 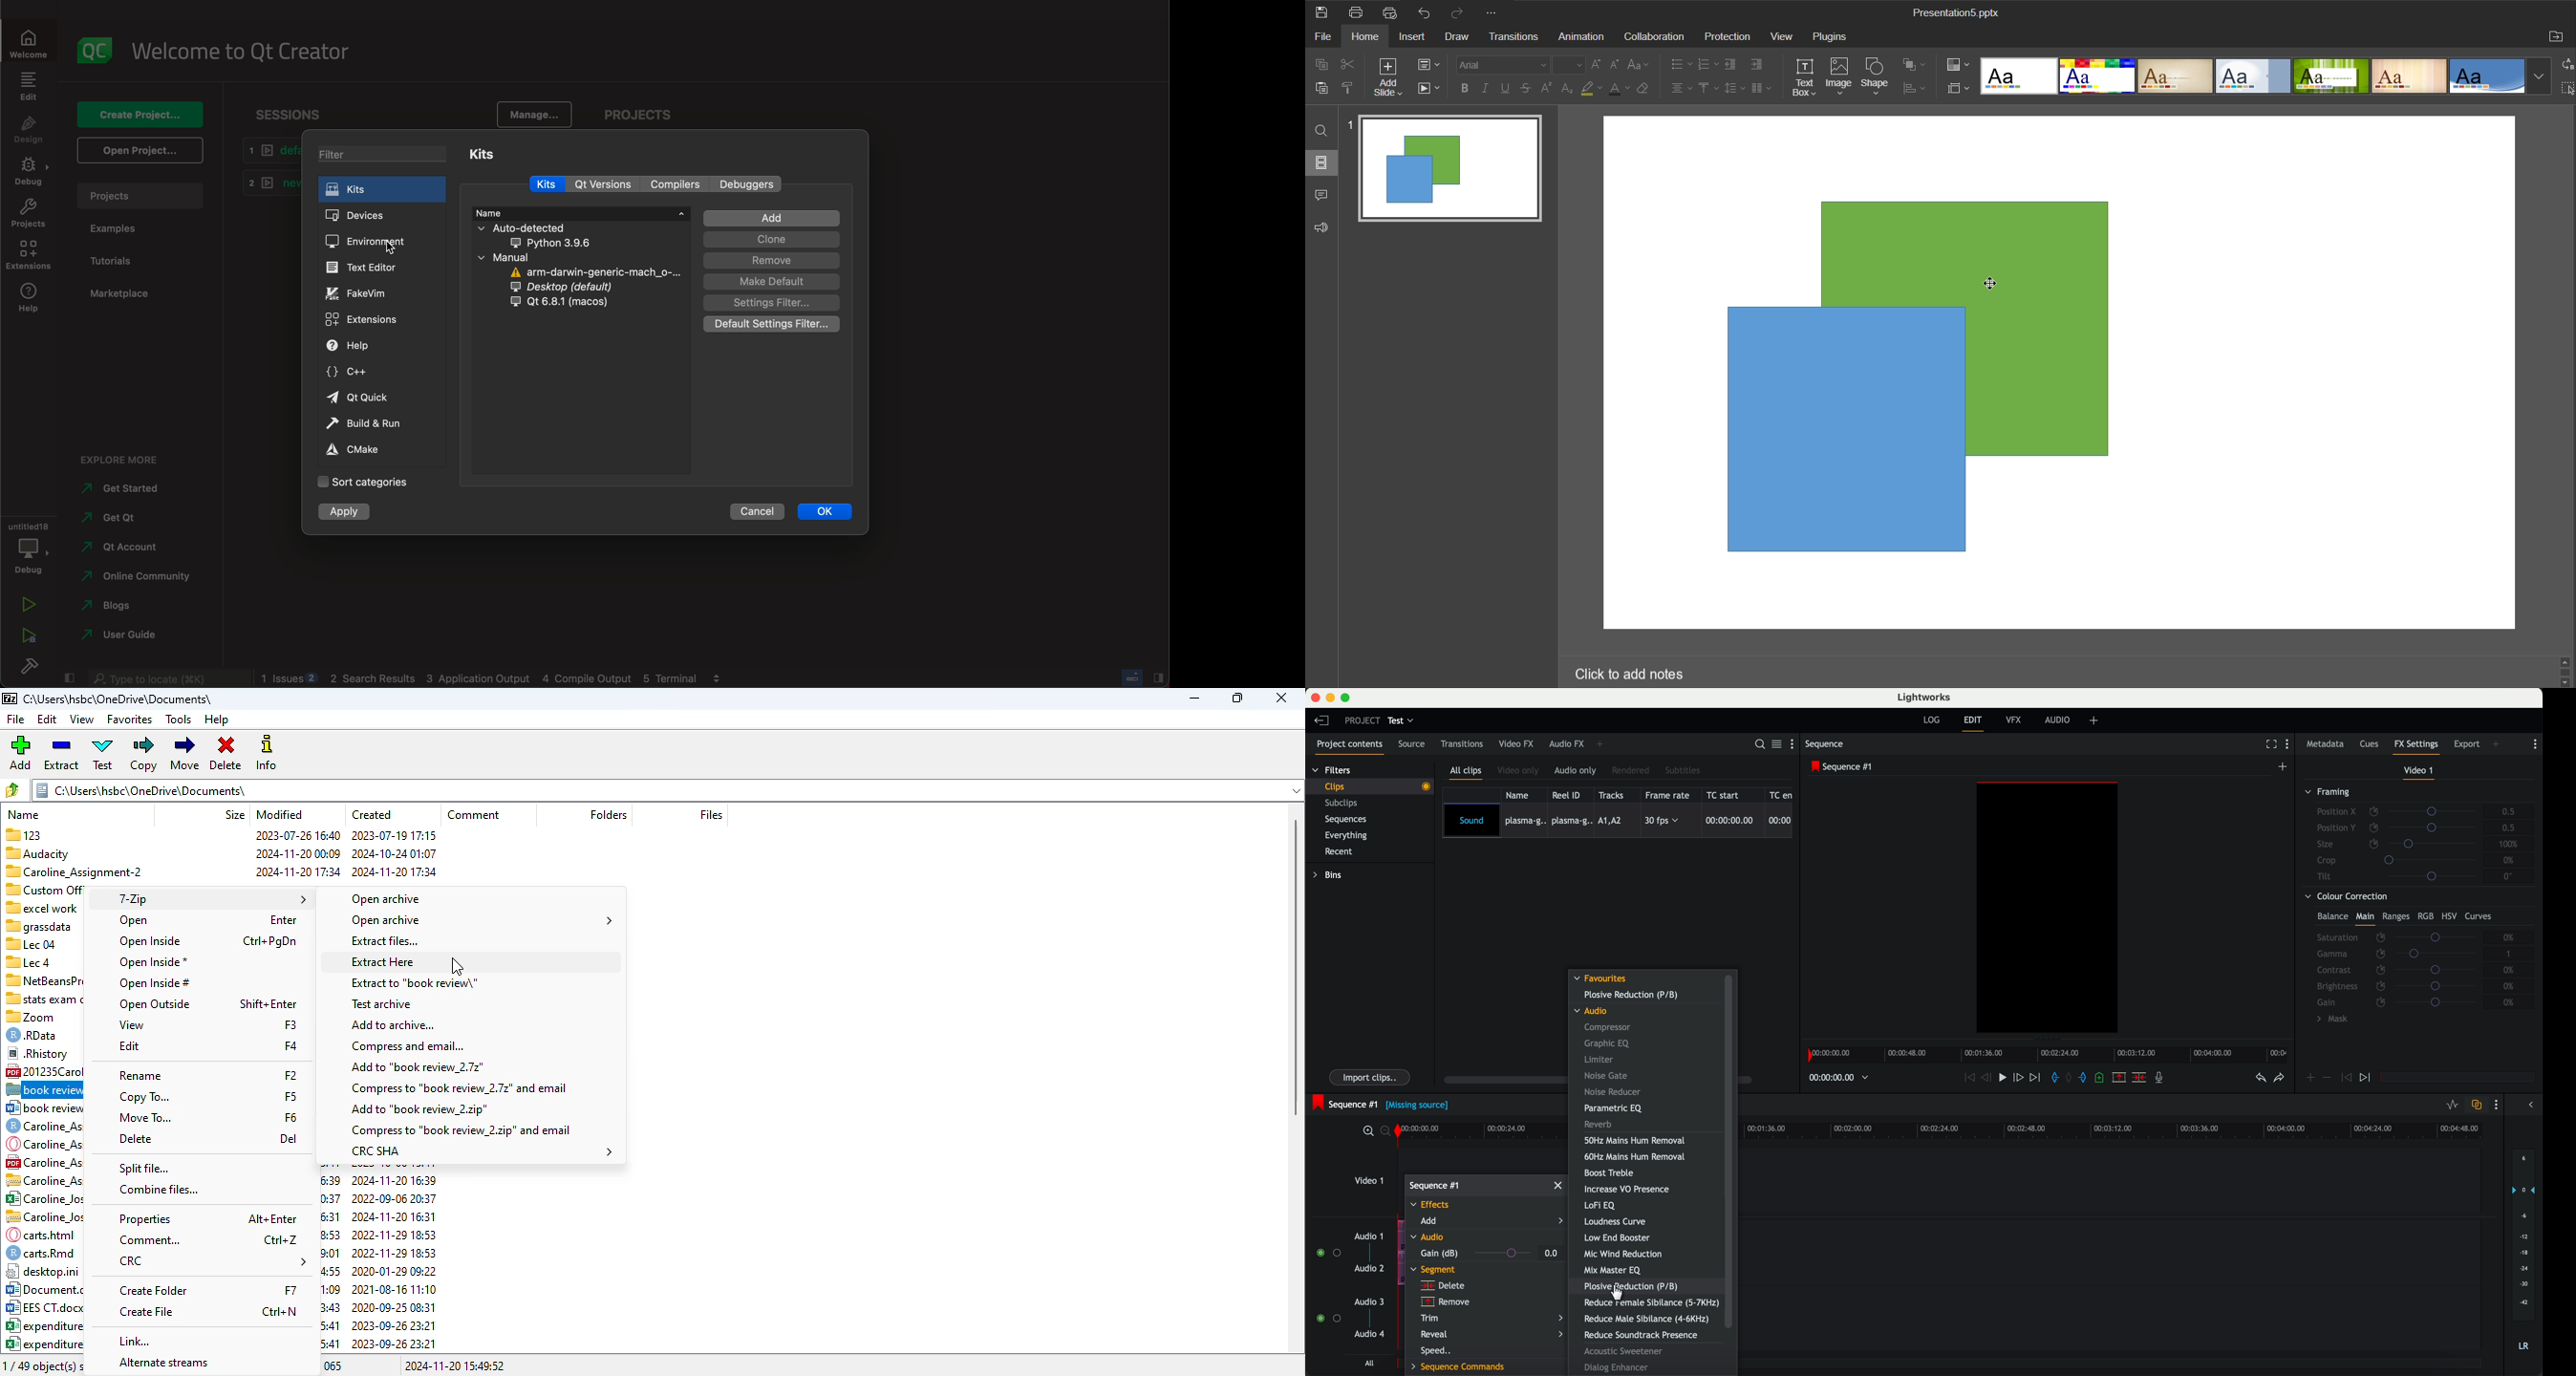 What do you see at coordinates (1443, 1302) in the screenshot?
I see `remove` at bounding box center [1443, 1302].